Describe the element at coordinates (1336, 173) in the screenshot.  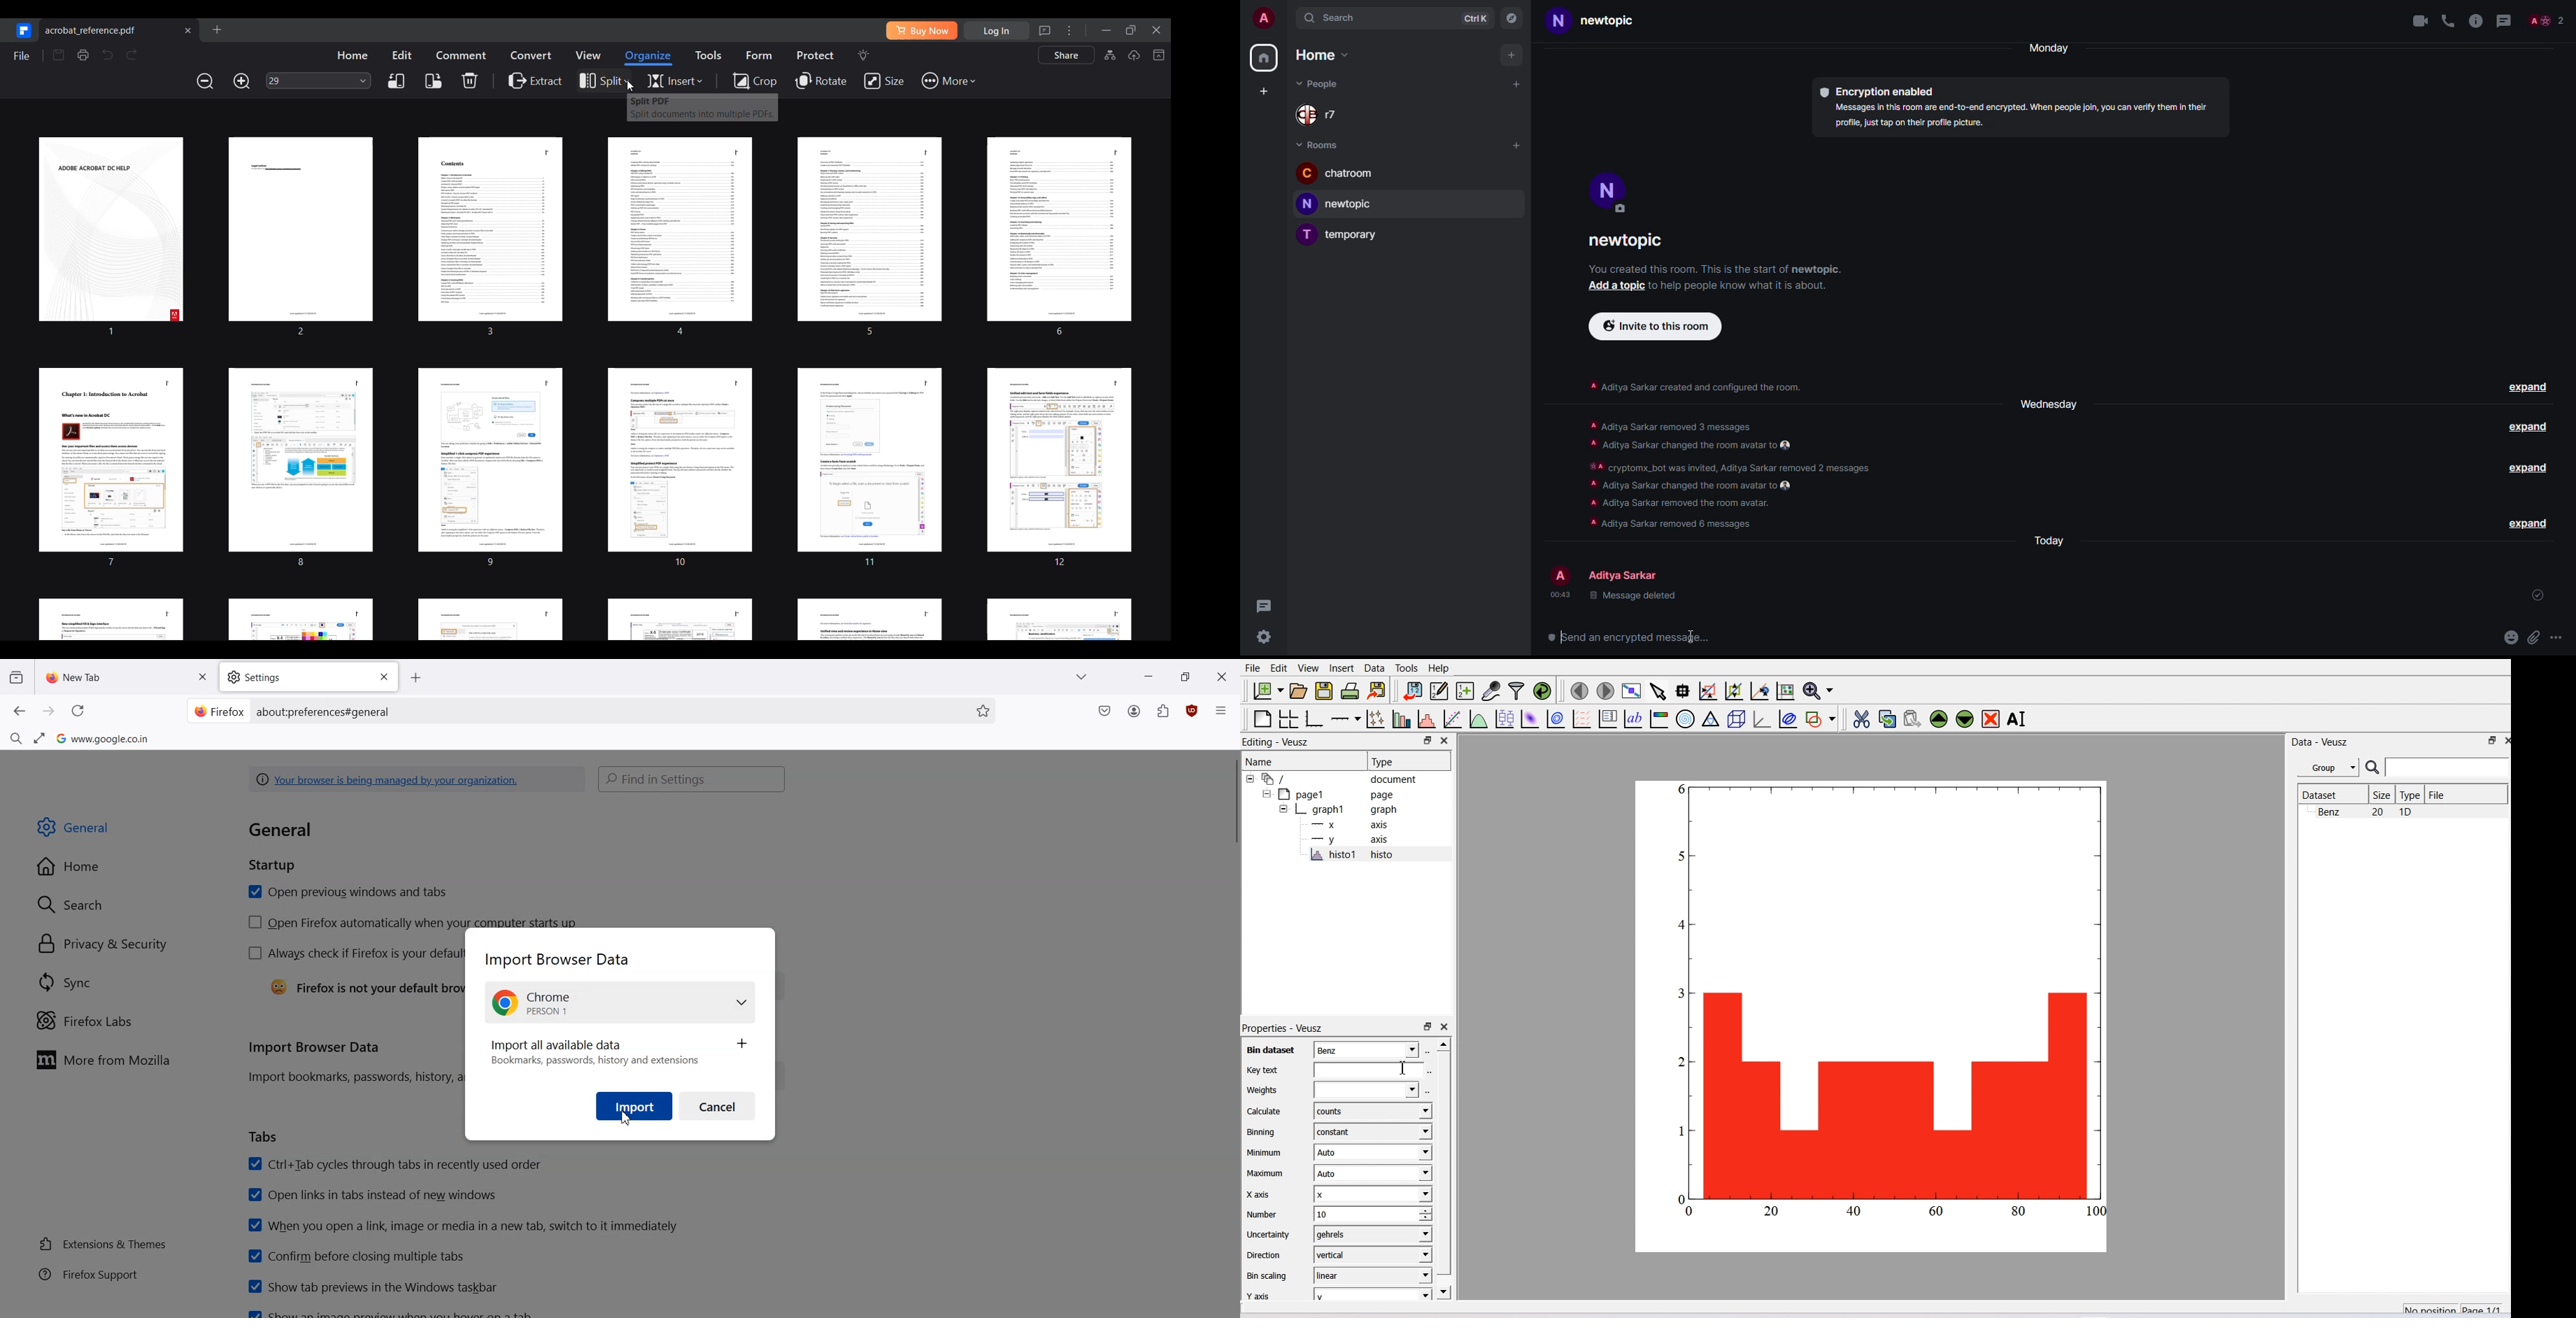
I see `room` at that location.